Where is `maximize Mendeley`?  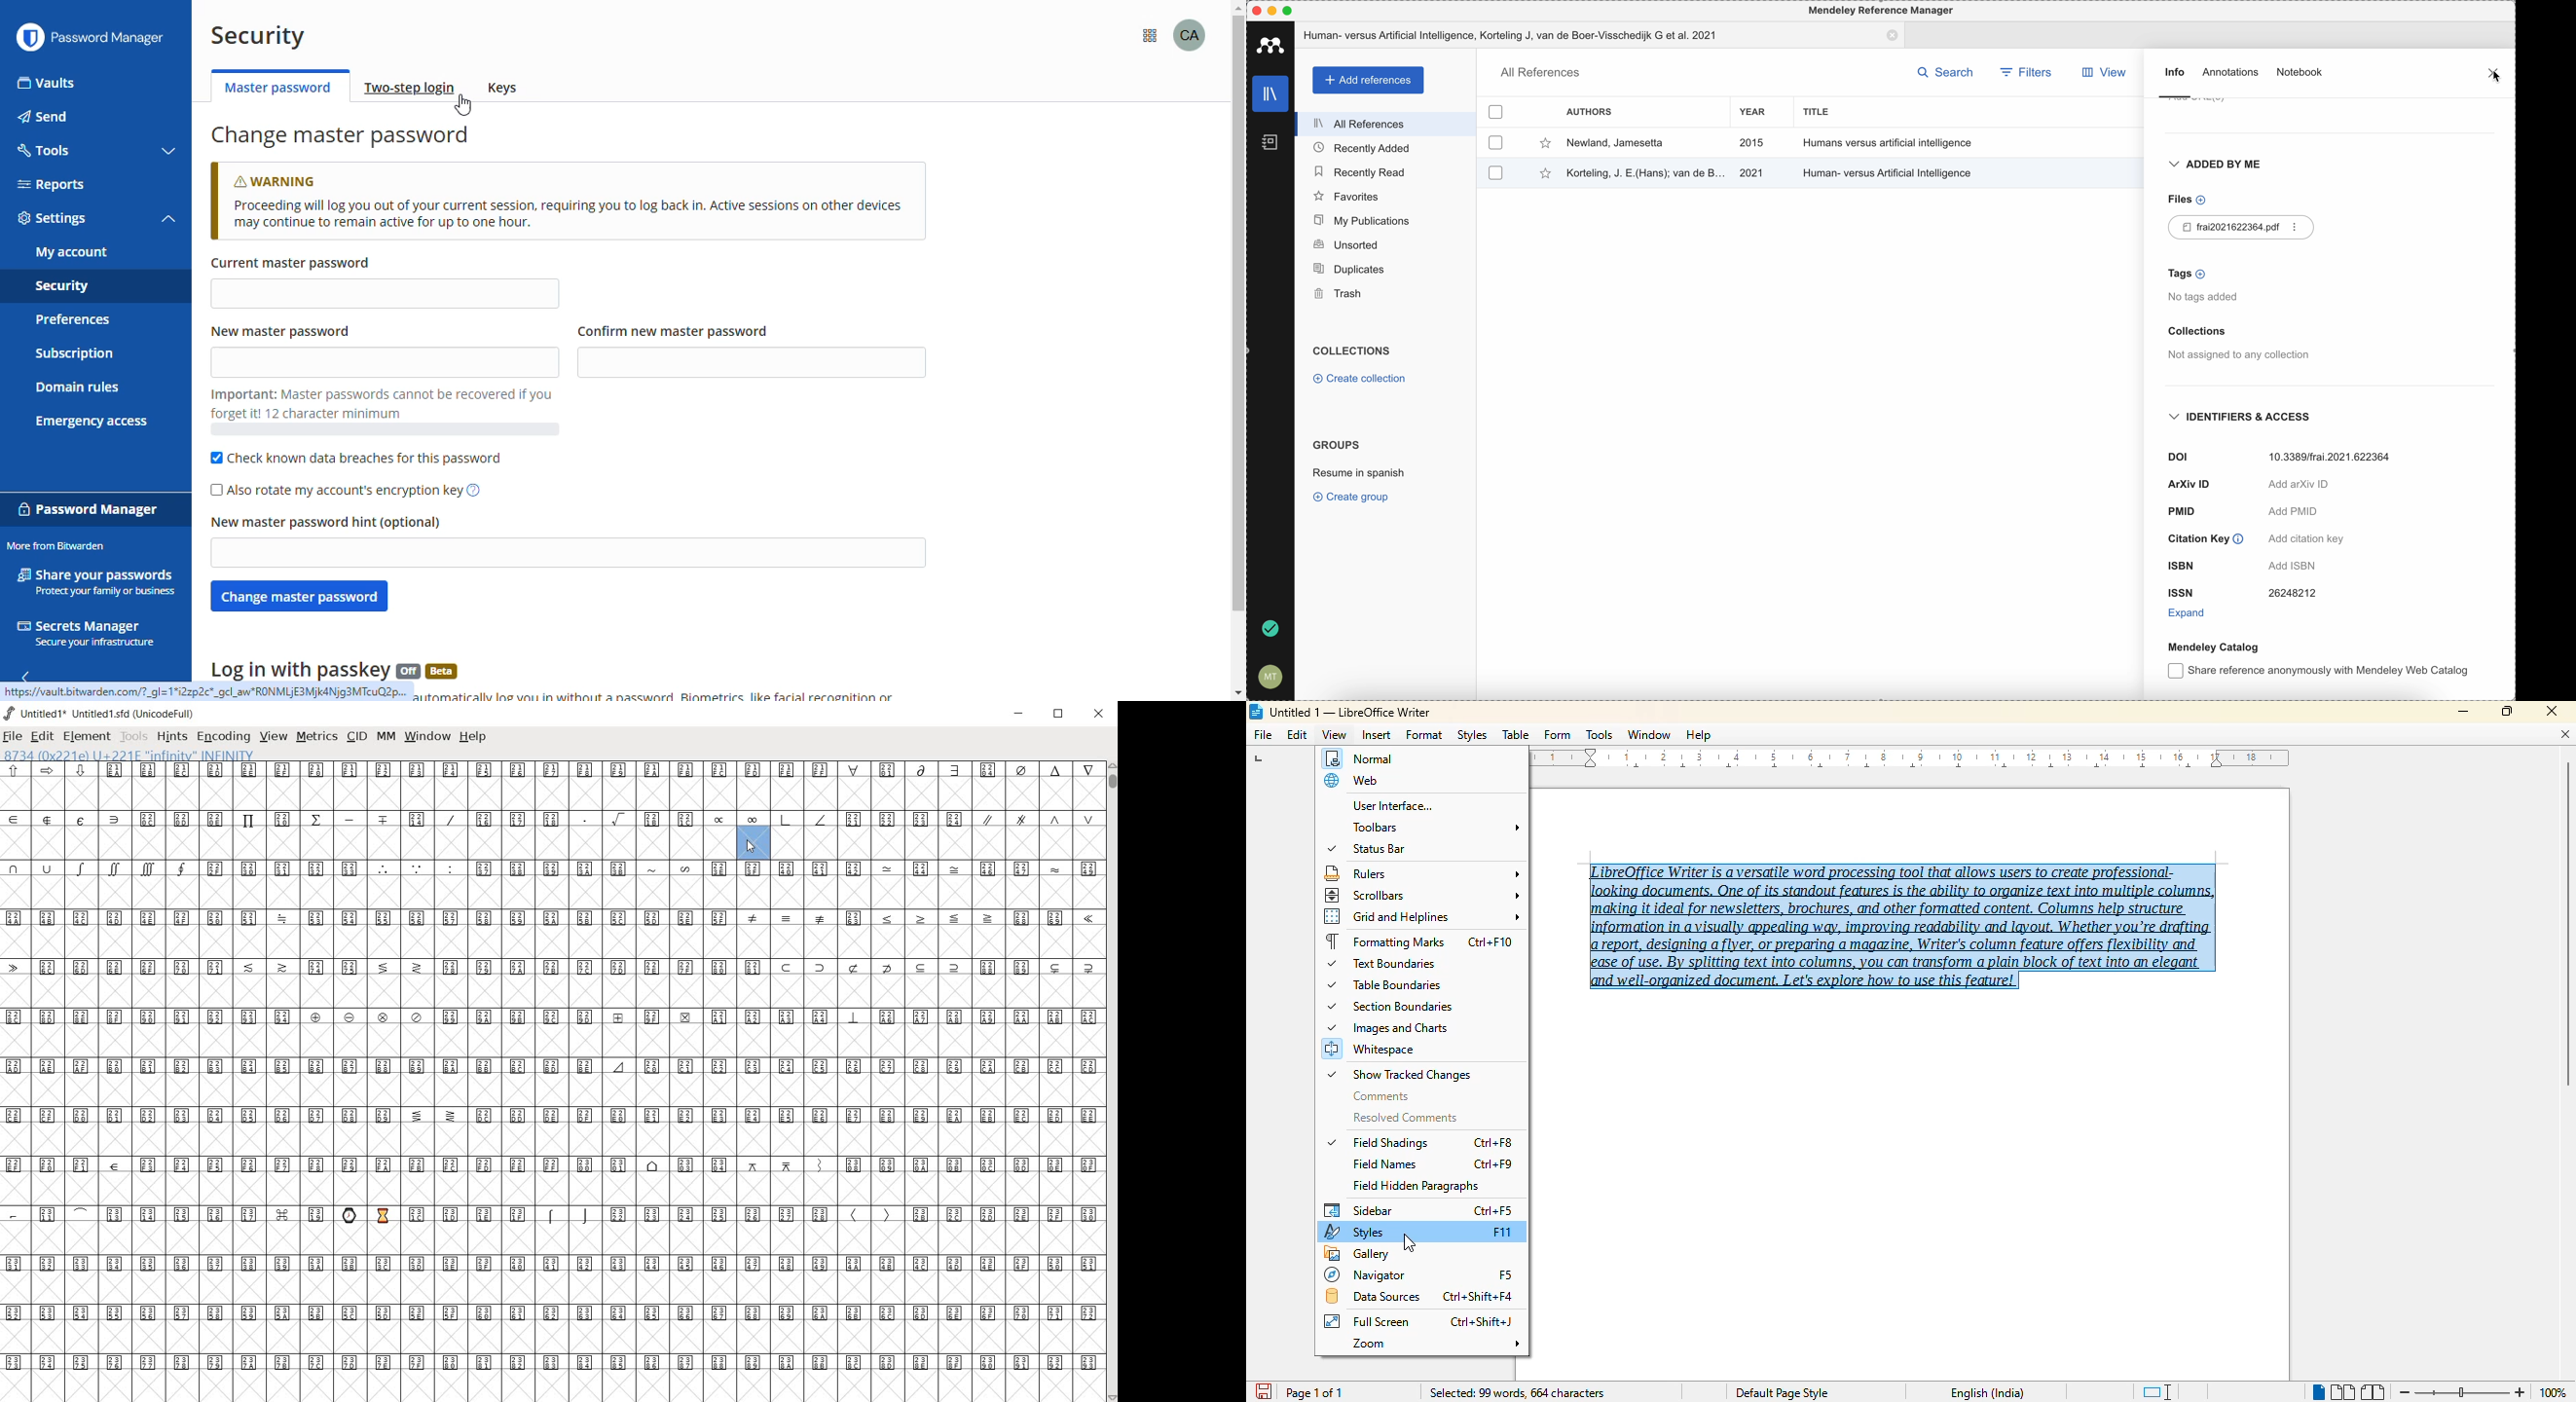
maximize Mendeley is located at coordinates (1290, 11).